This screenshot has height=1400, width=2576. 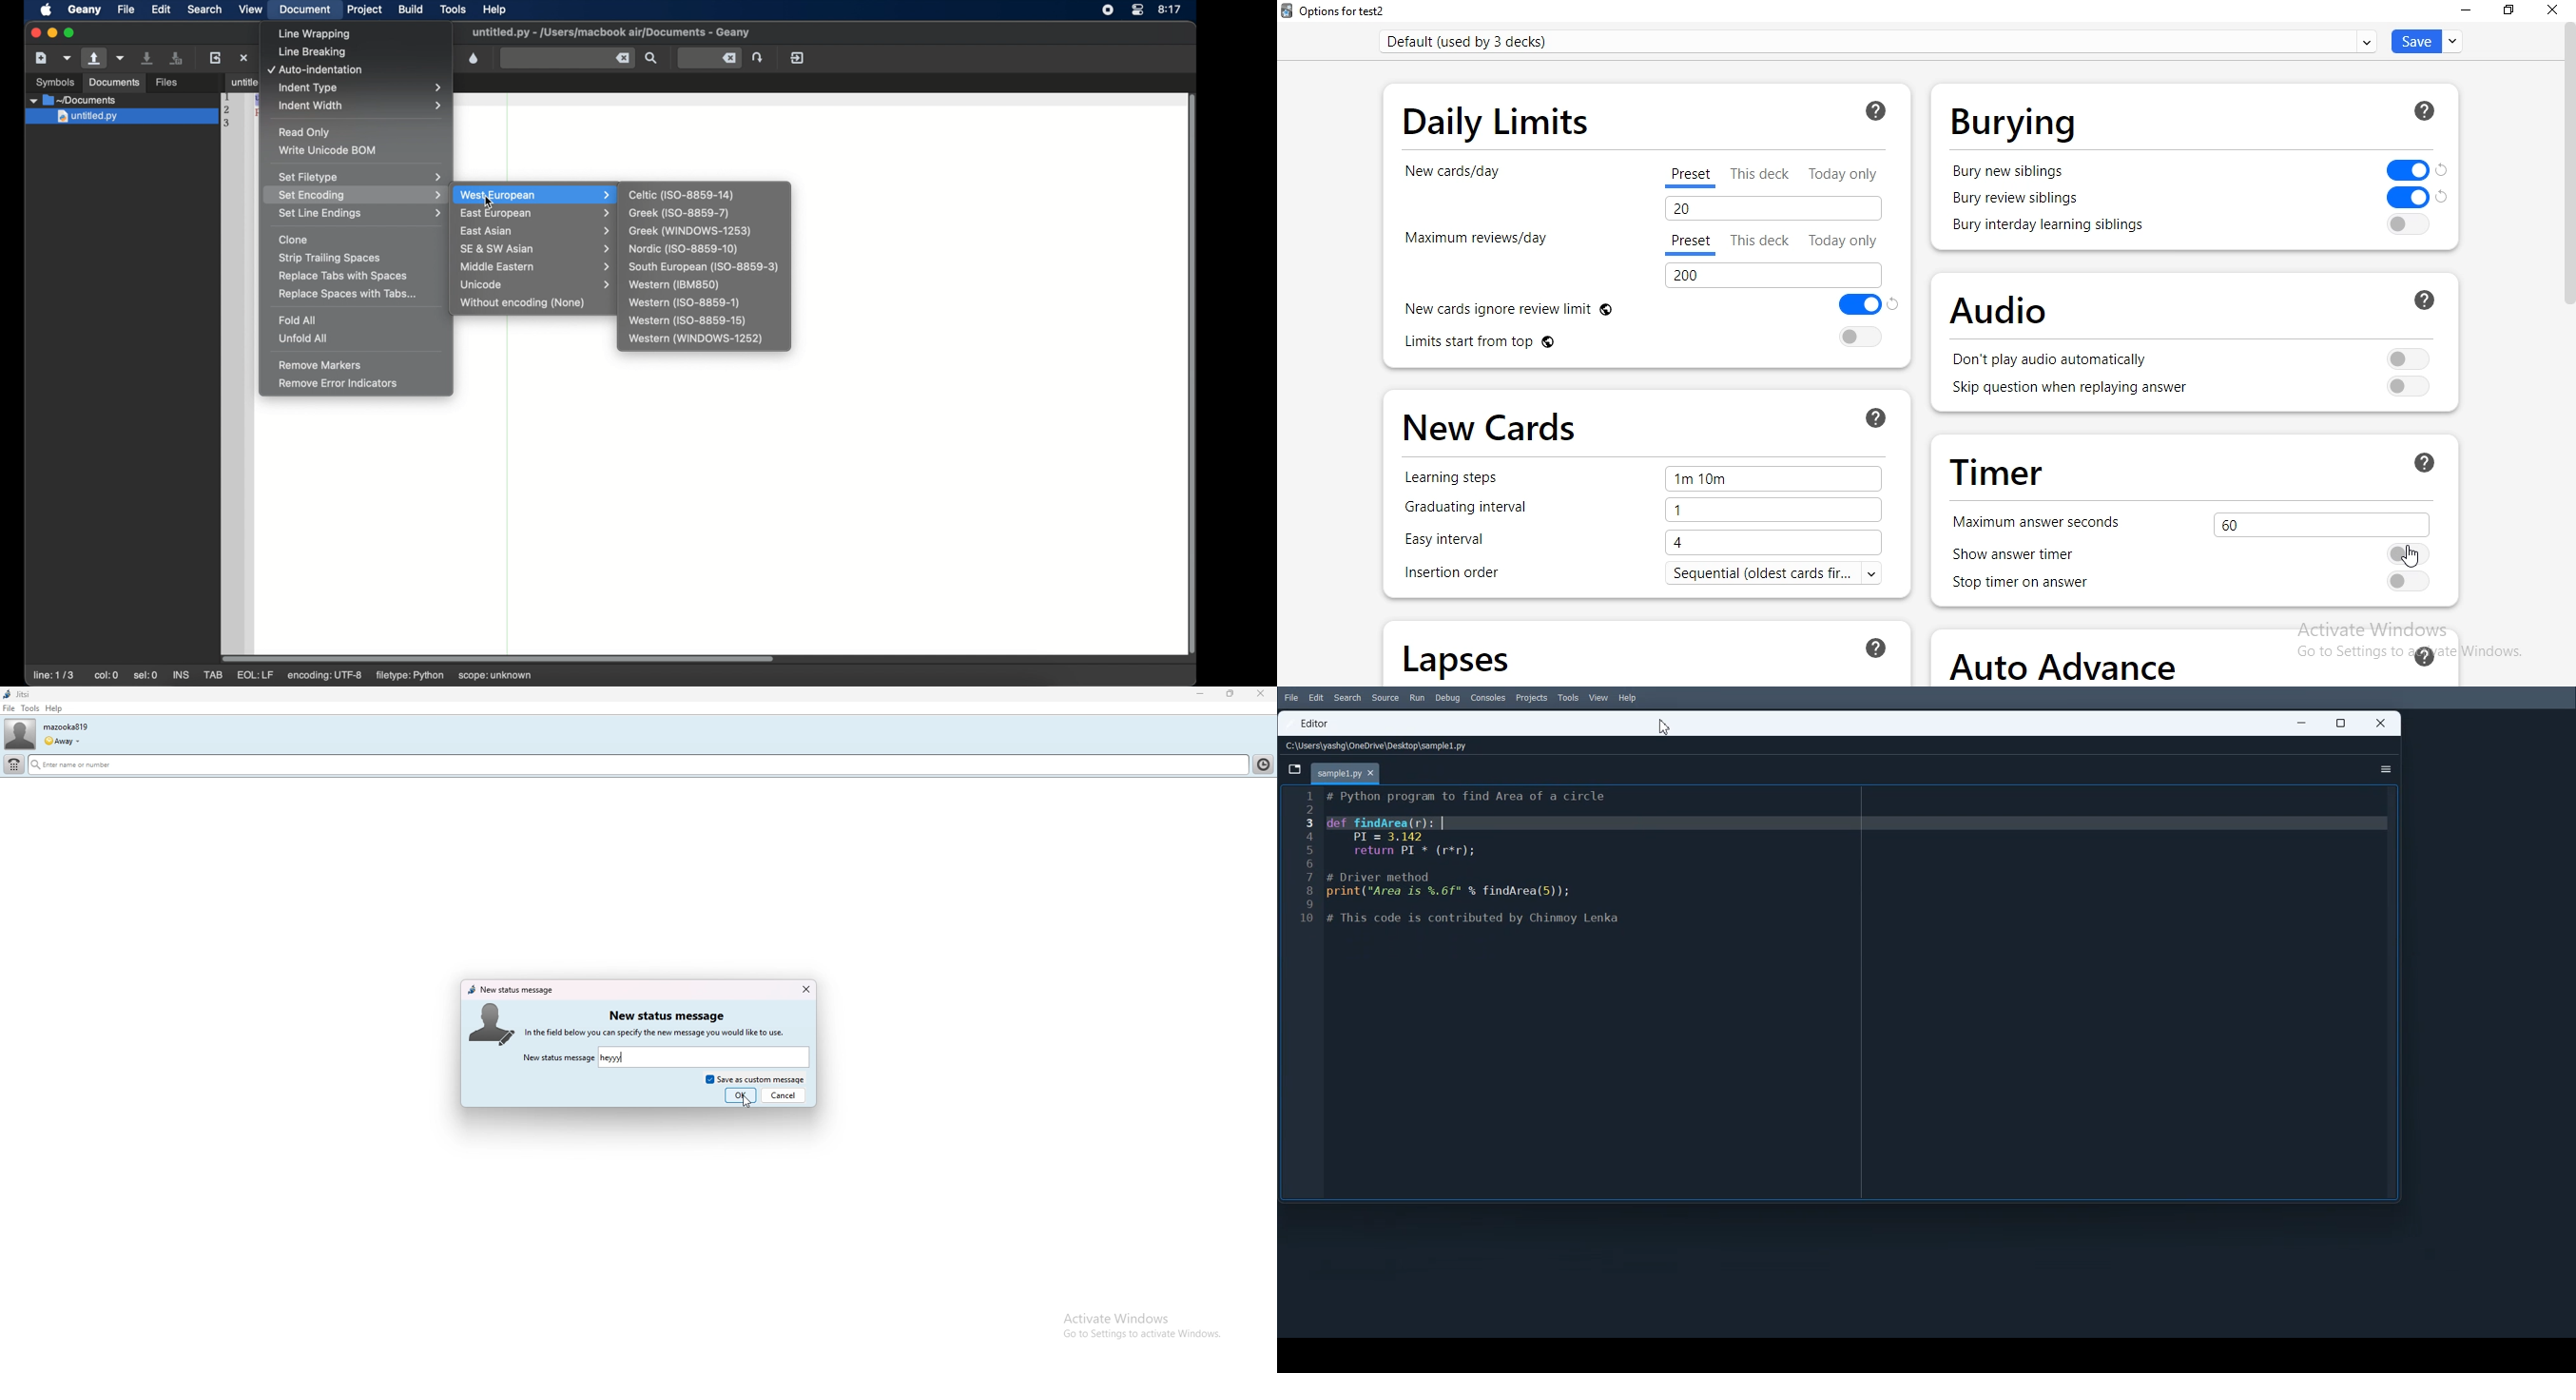 What do you see at coordinates (1454, 541) in the screenshot?
I see `Easy interval` at bounding box center [1454, 541].